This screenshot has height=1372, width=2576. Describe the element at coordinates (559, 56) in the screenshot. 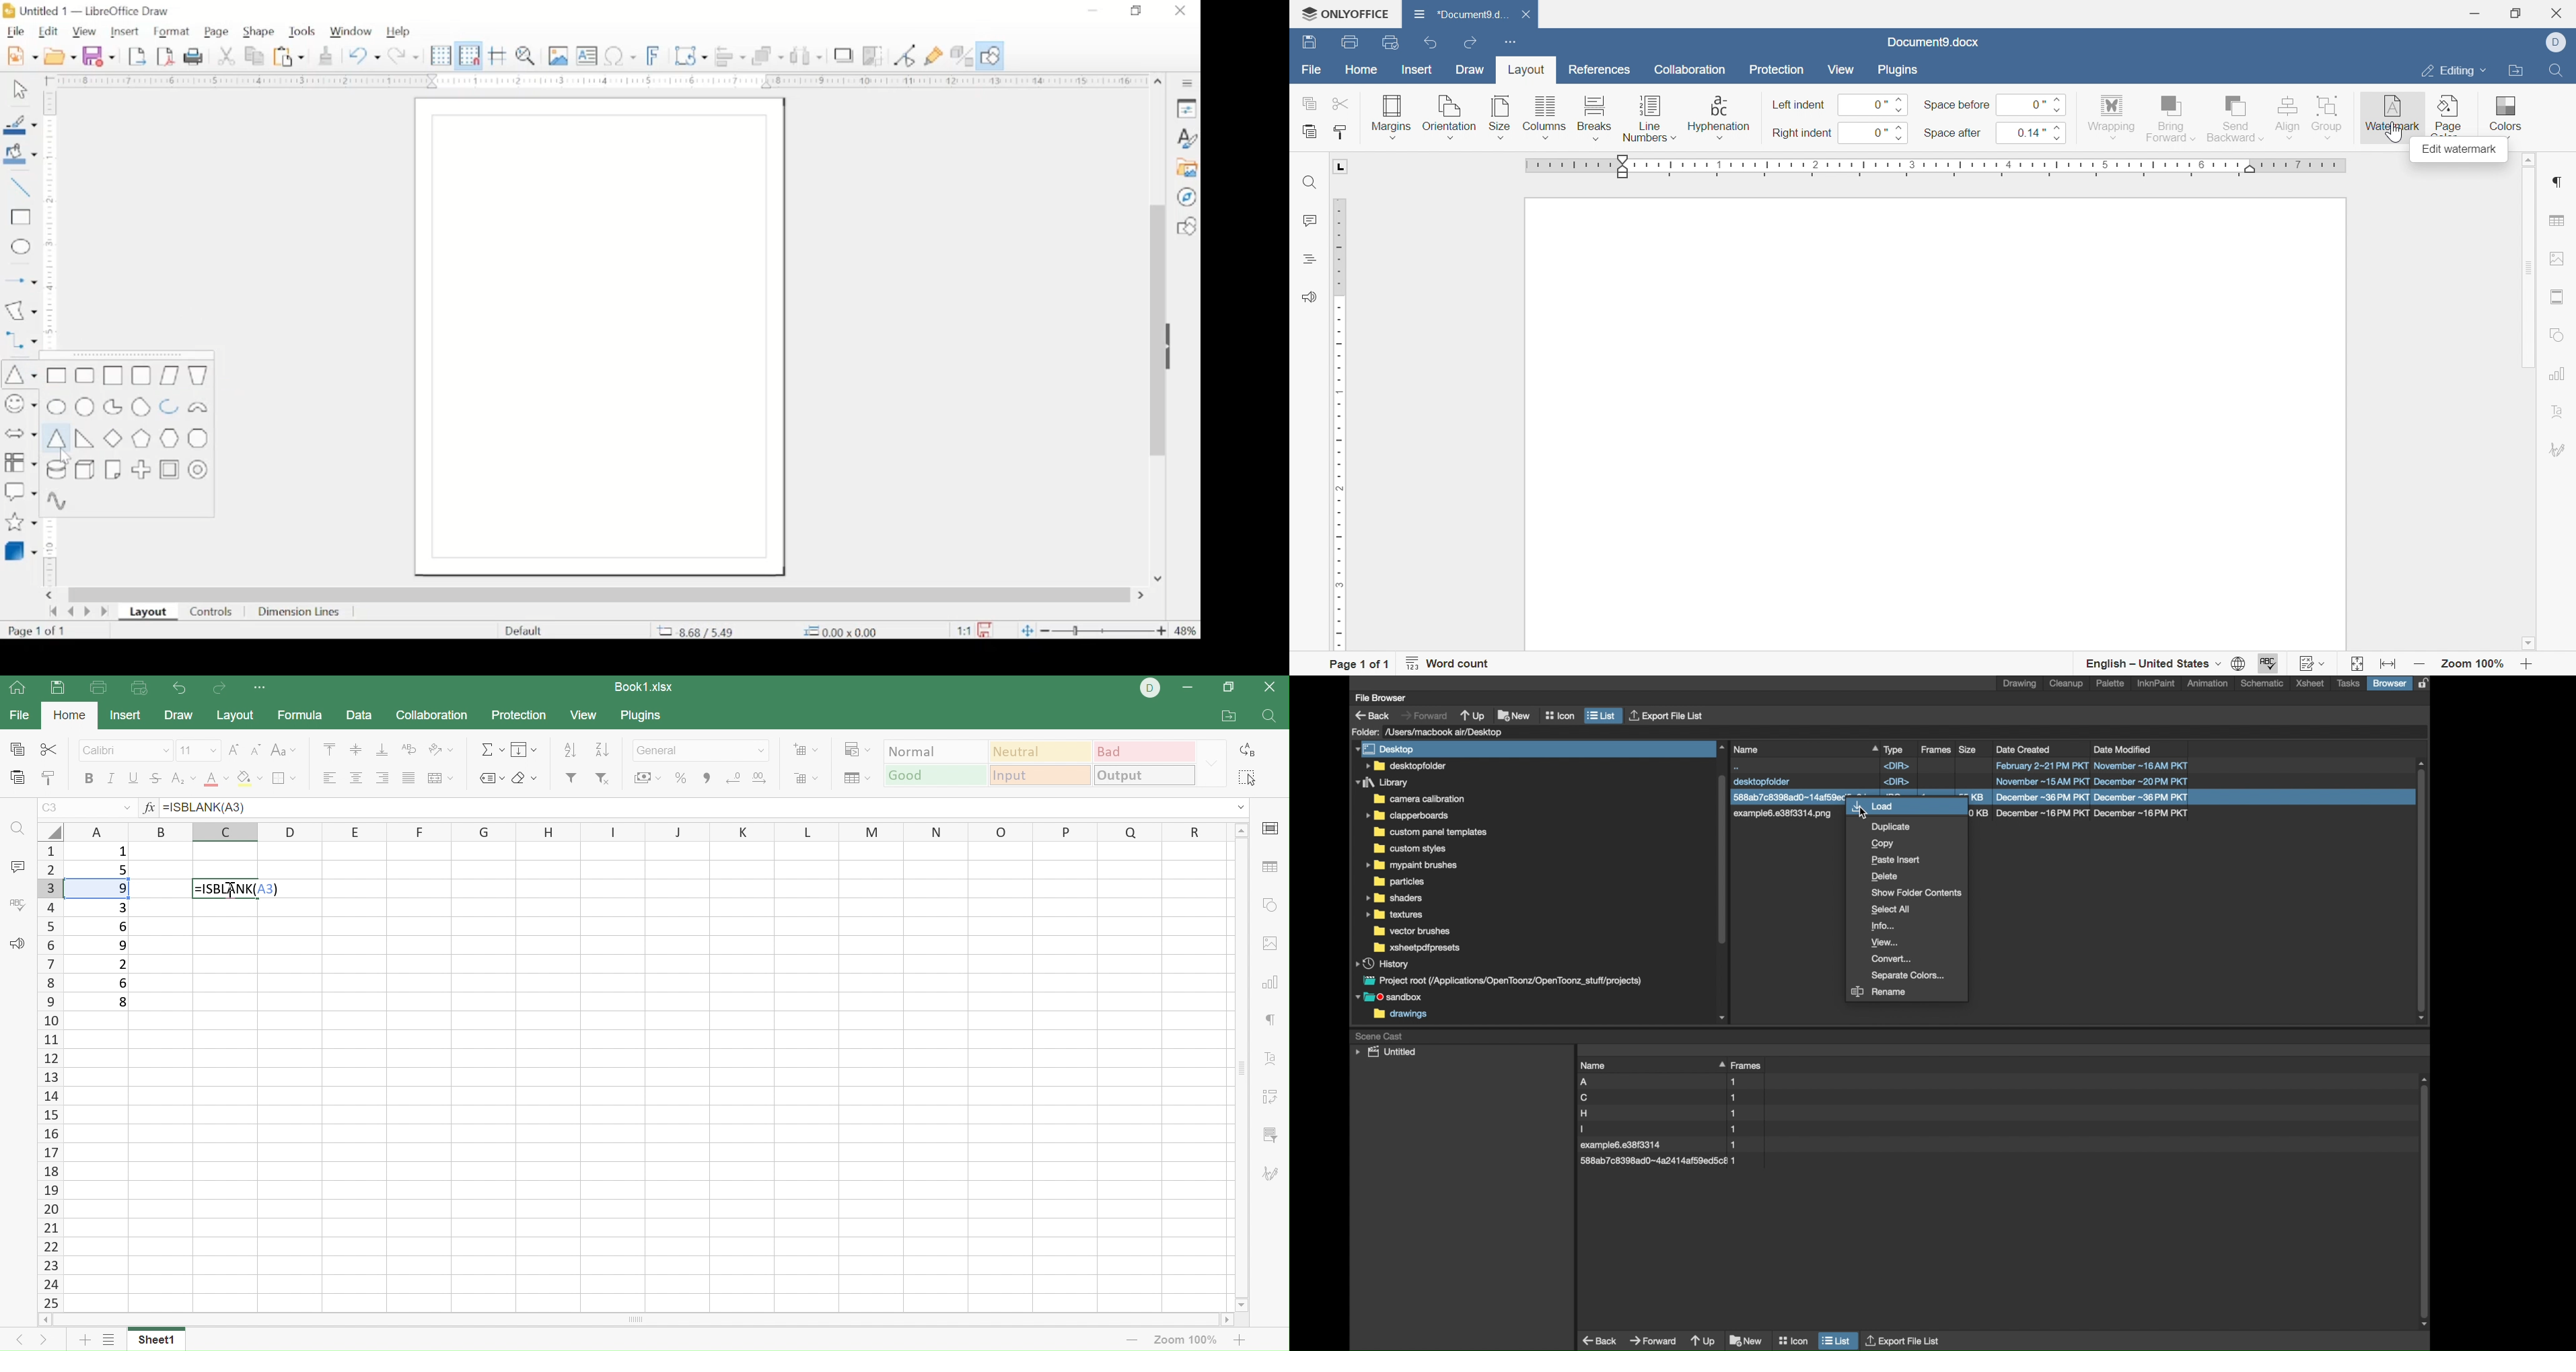

I see `insert image` at that location.